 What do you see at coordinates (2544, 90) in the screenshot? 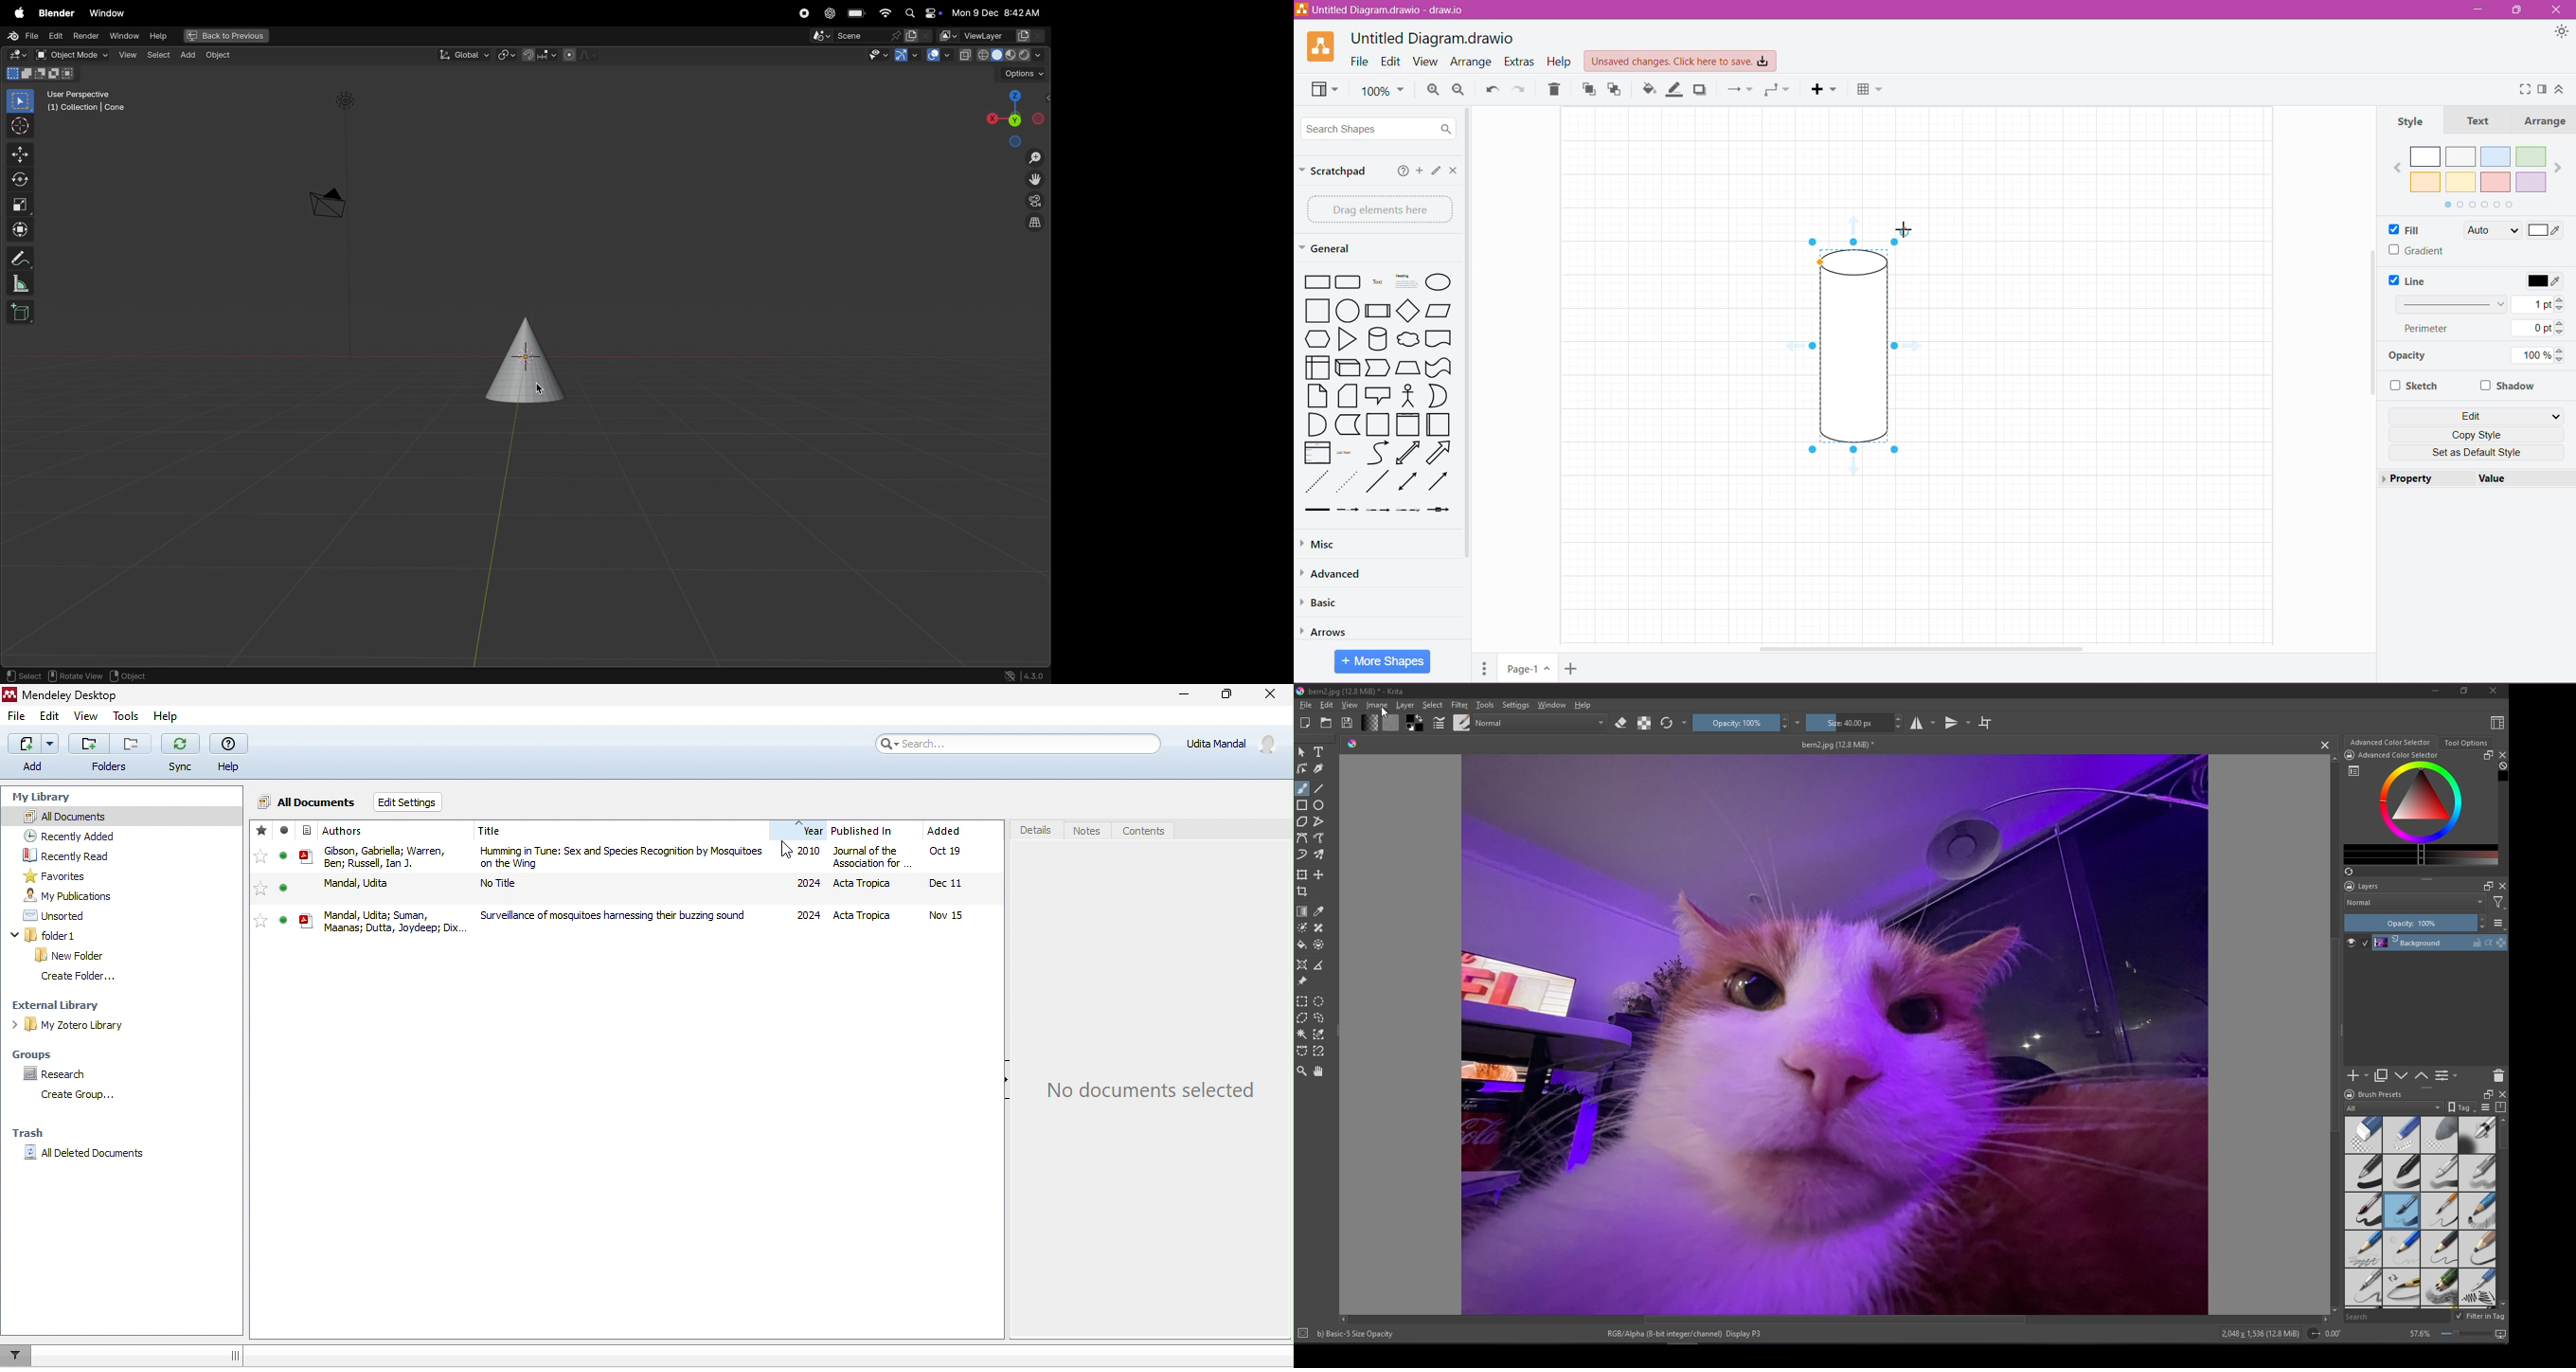
I see `Format` at bounding box center [2544, 90].